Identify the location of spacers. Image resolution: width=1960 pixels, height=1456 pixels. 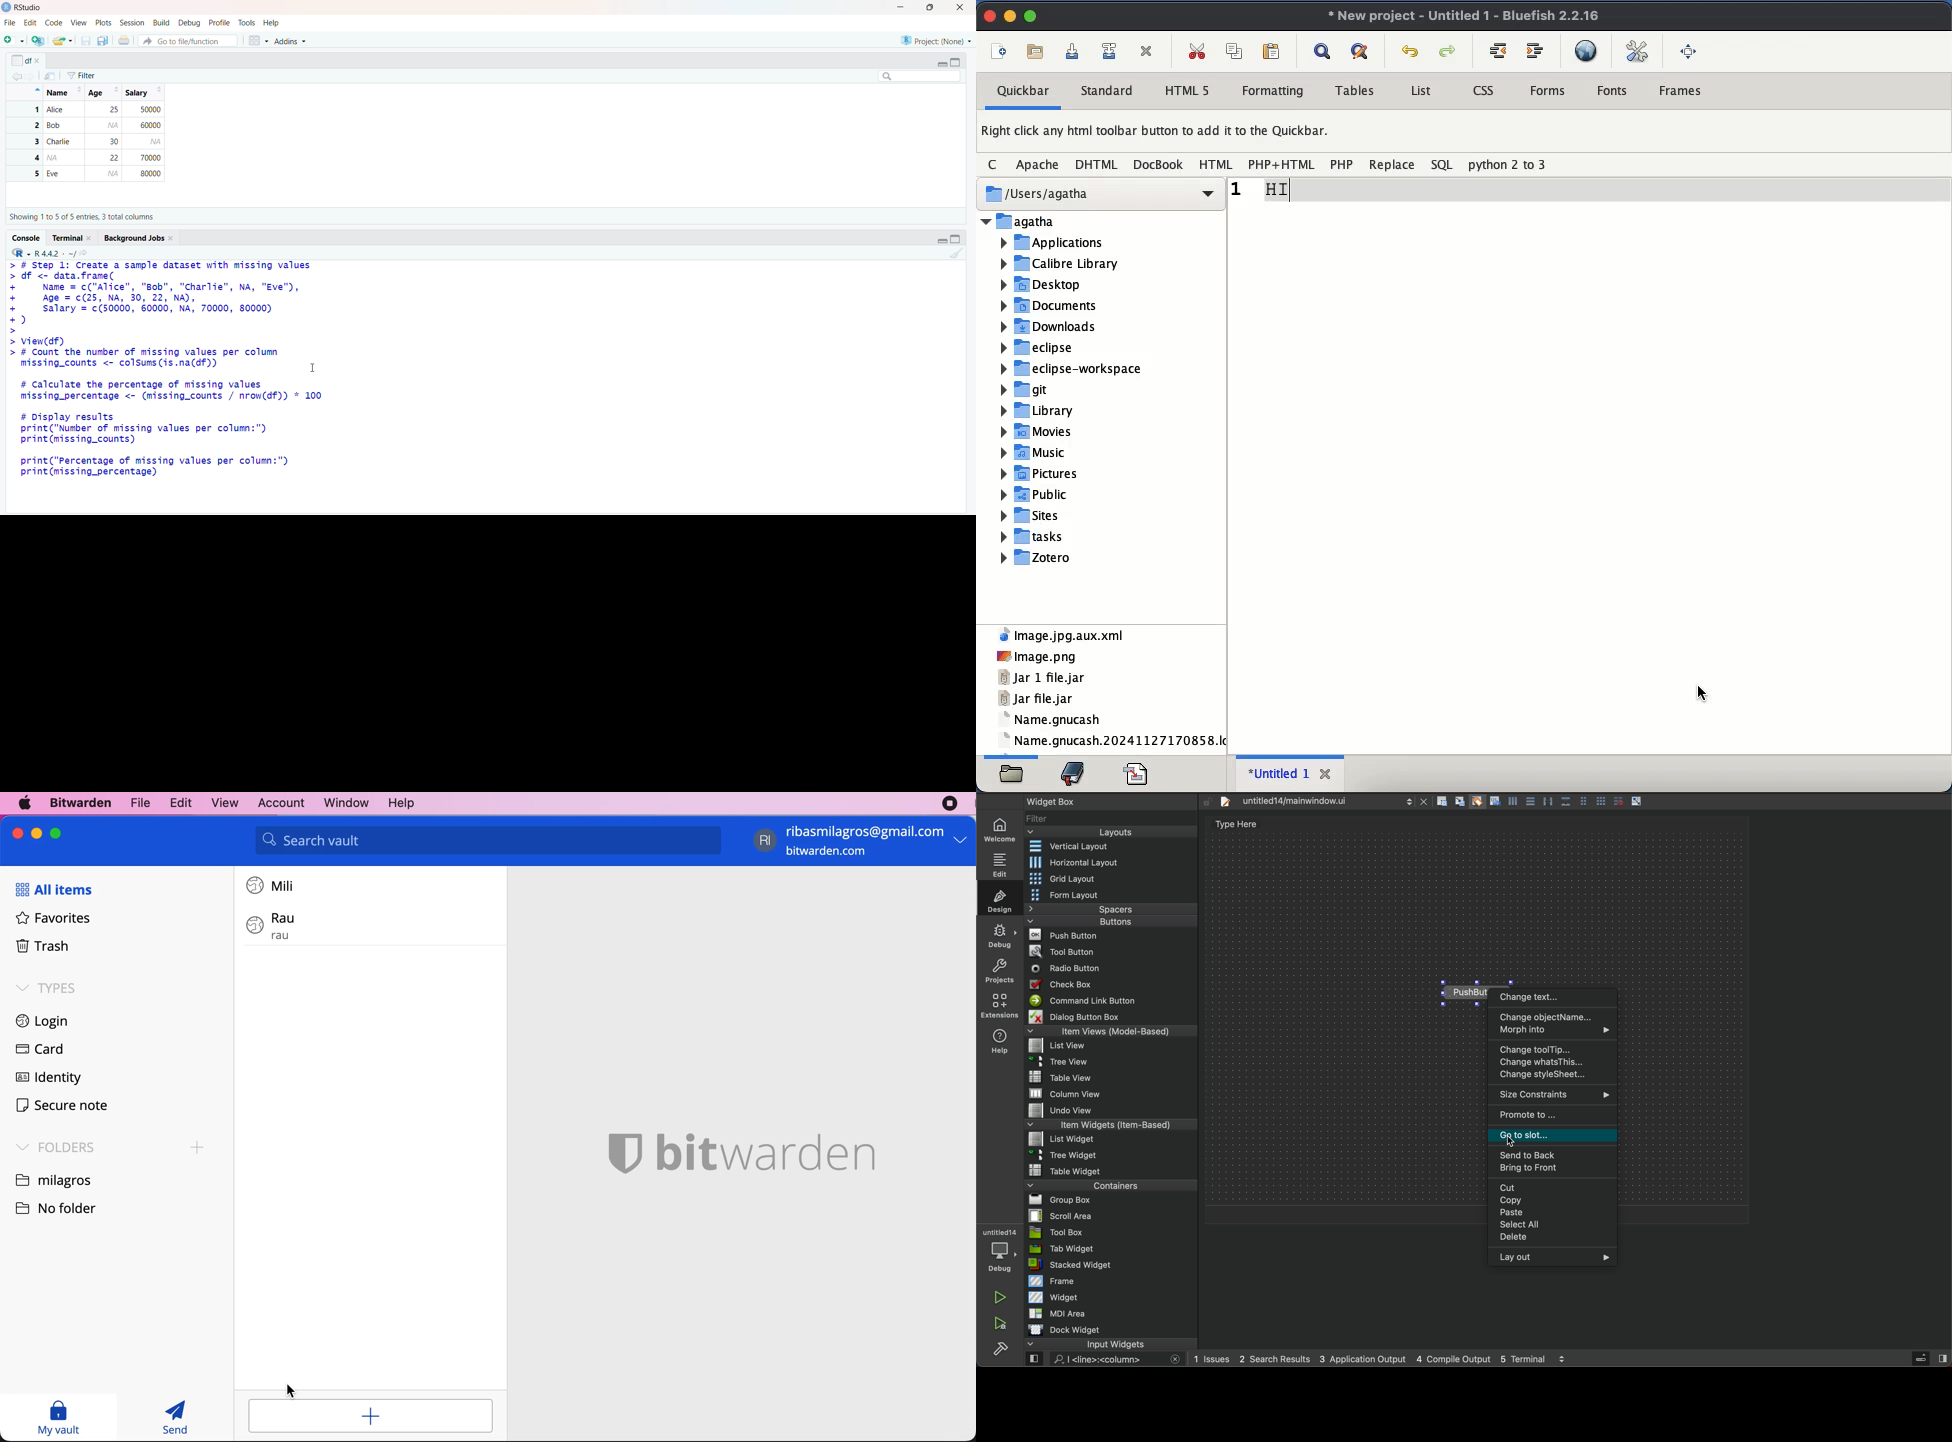
(1113, 910).